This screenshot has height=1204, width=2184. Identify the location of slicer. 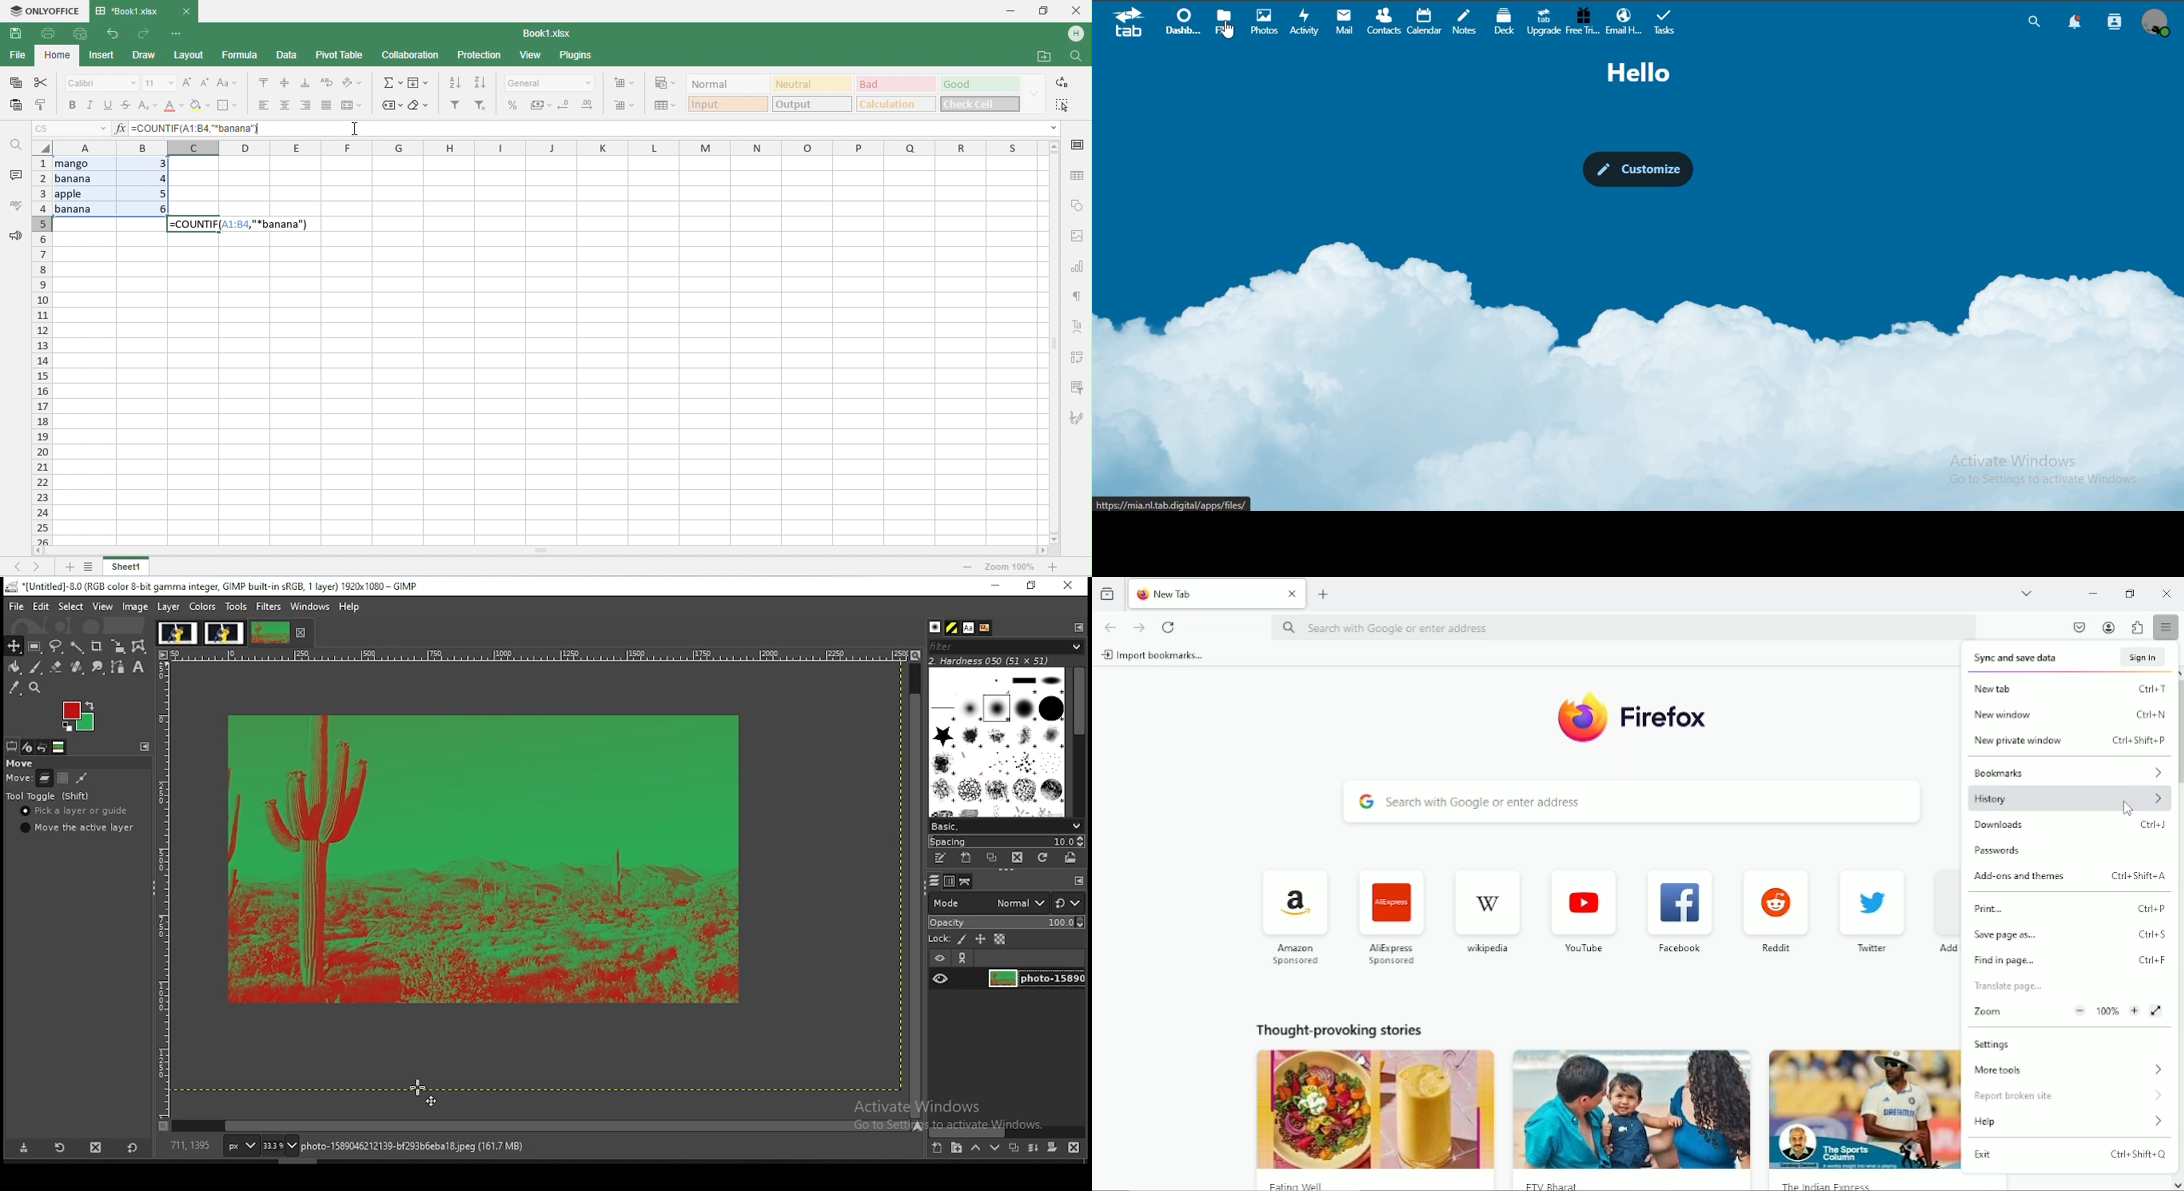
(1078, 388).